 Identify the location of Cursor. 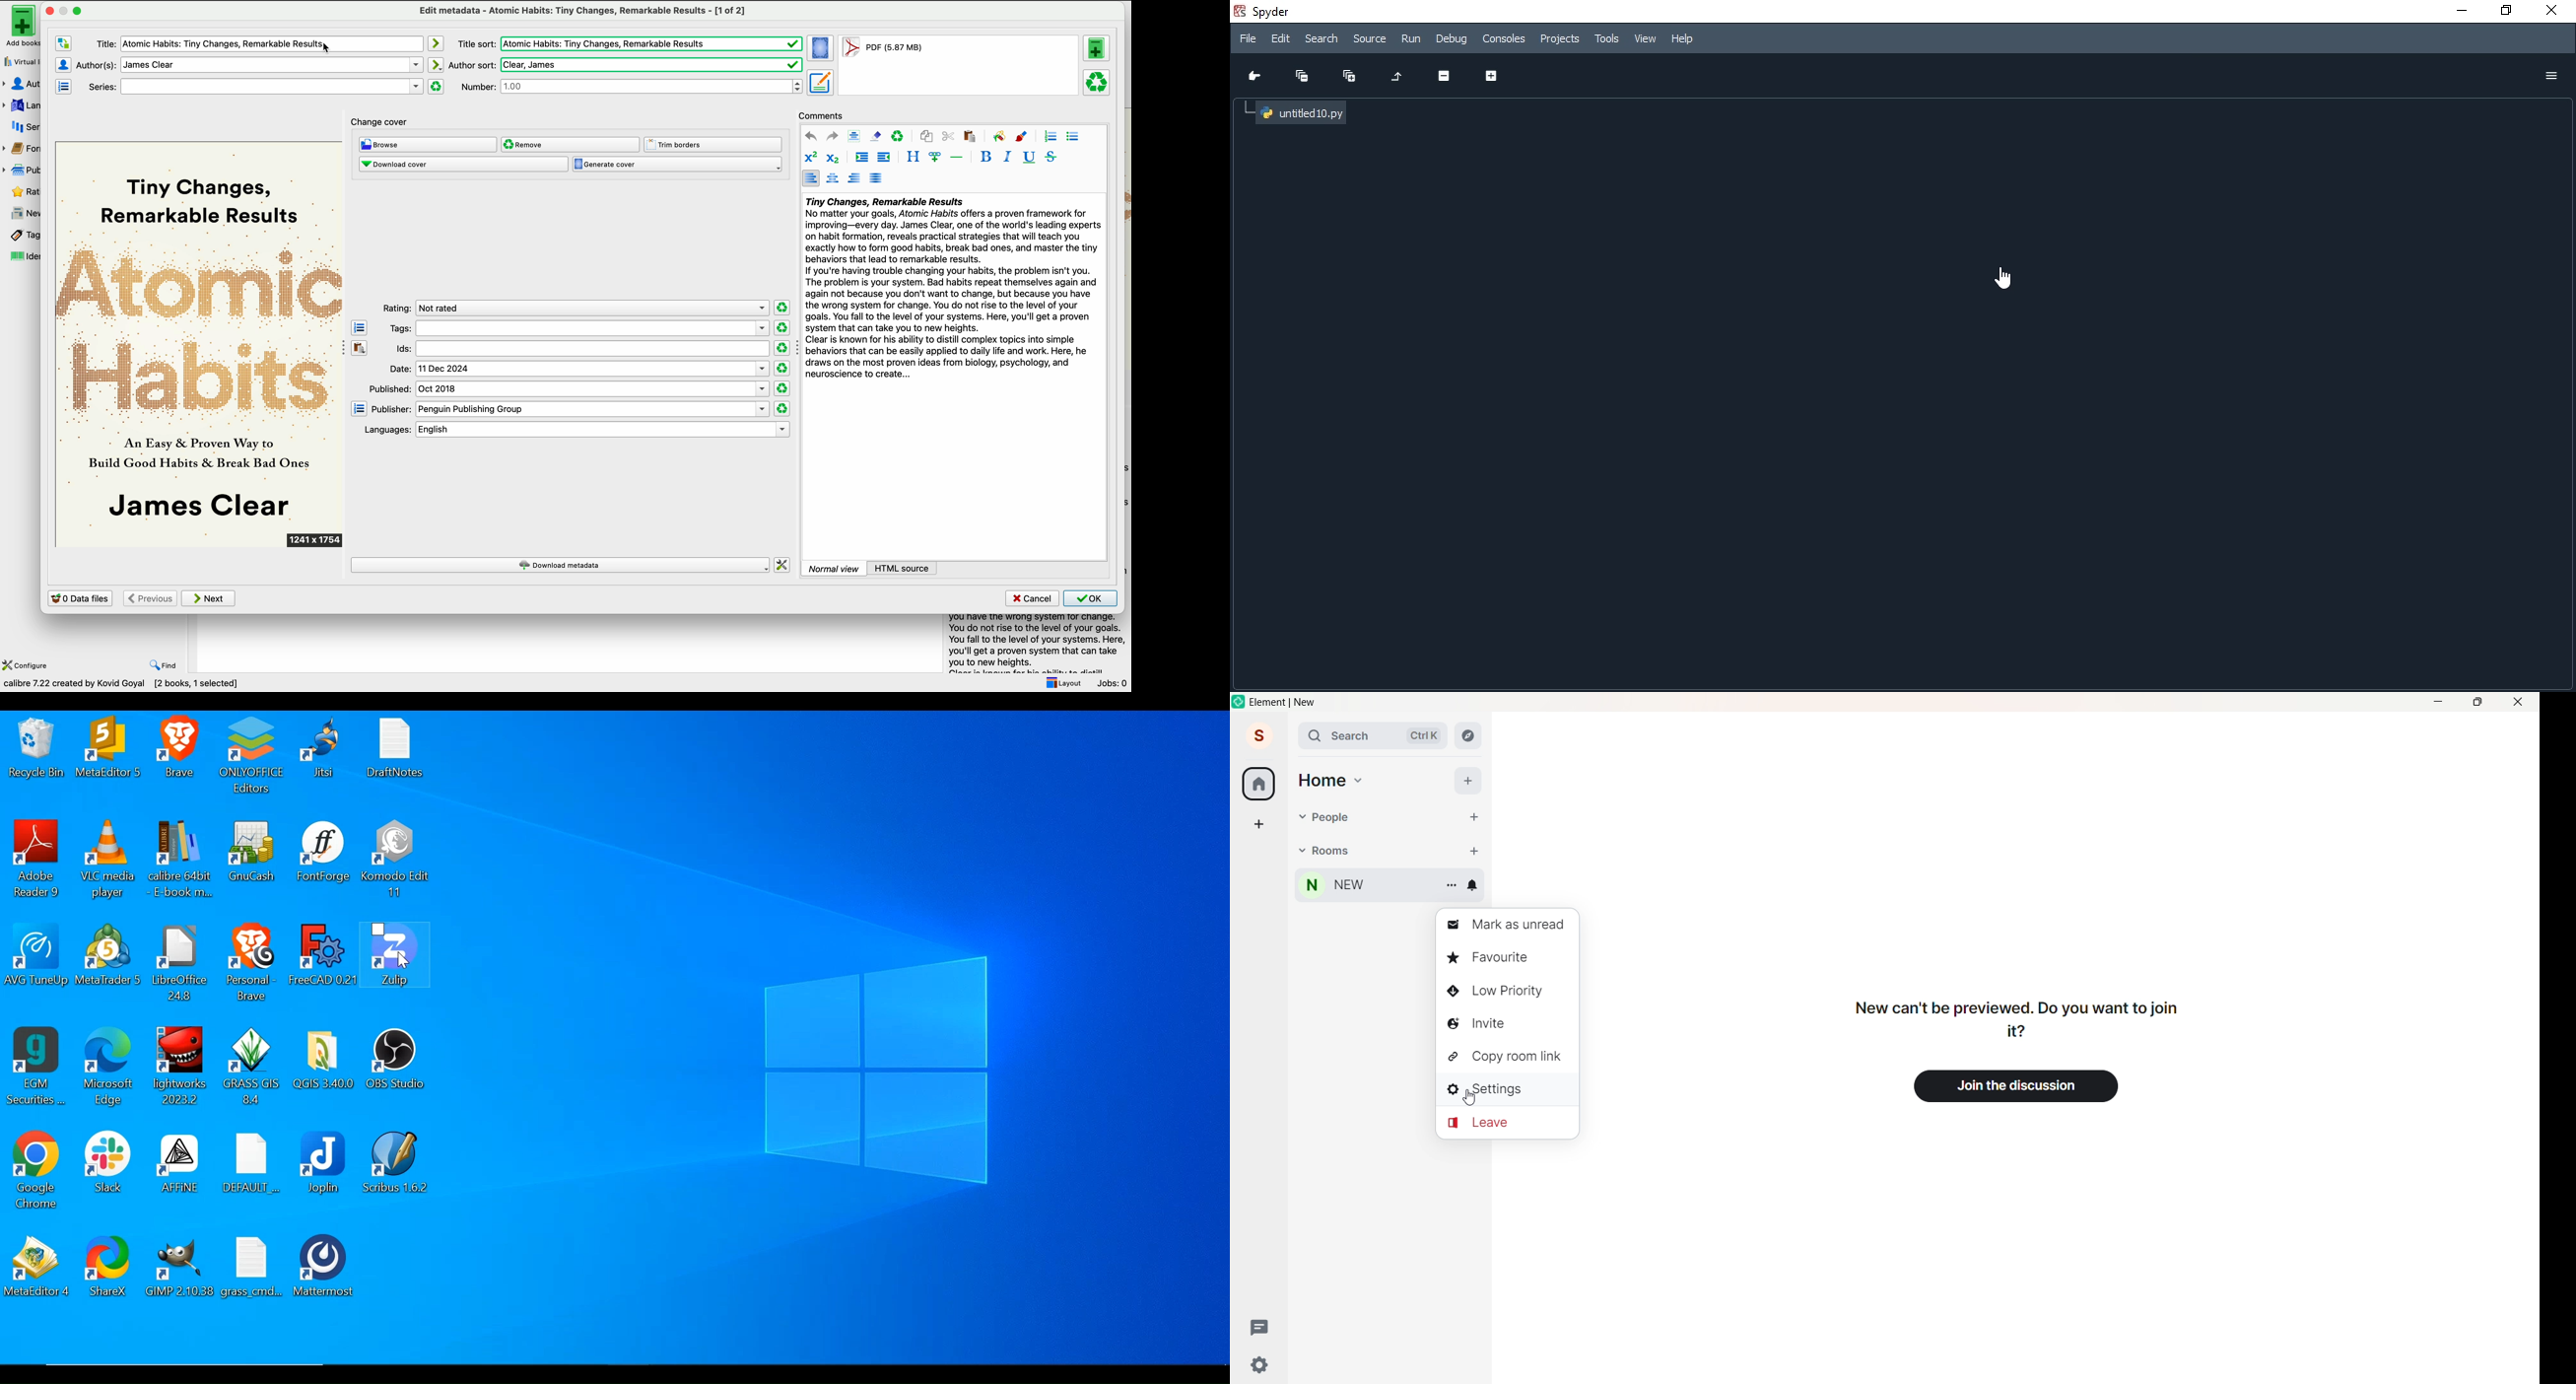
(400, 962).